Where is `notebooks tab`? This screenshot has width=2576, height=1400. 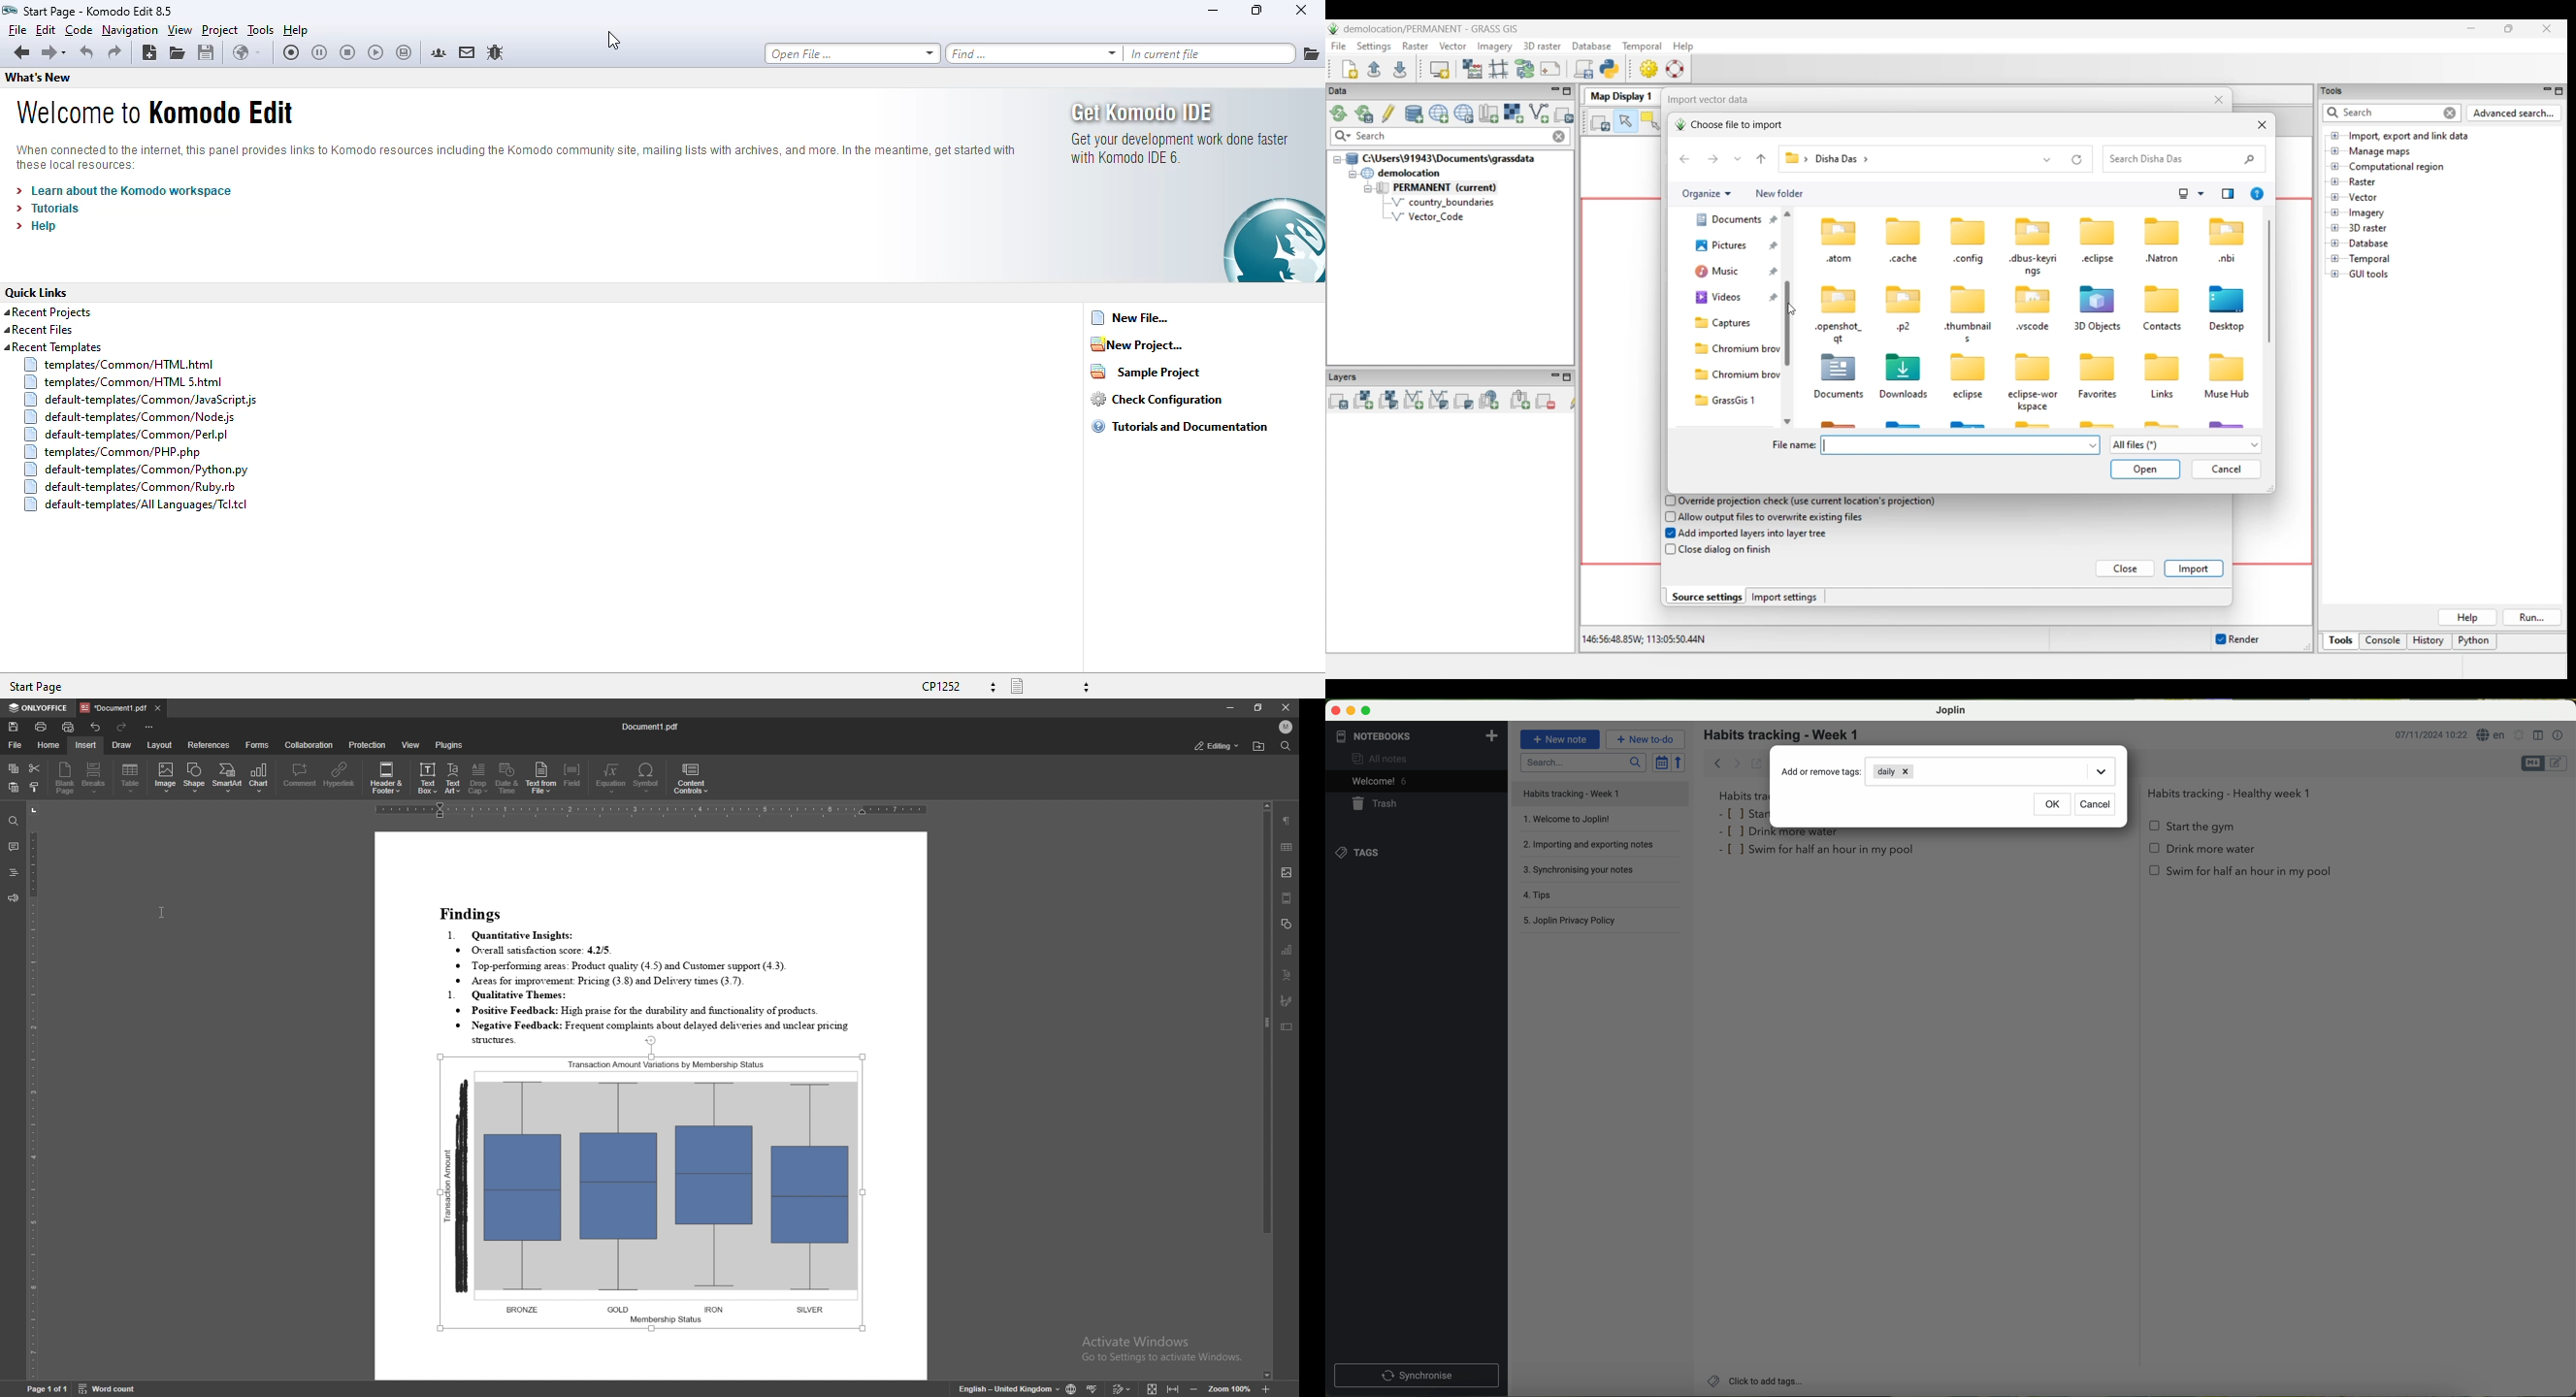 notebooks tab is located at coordinates (1418, 736).